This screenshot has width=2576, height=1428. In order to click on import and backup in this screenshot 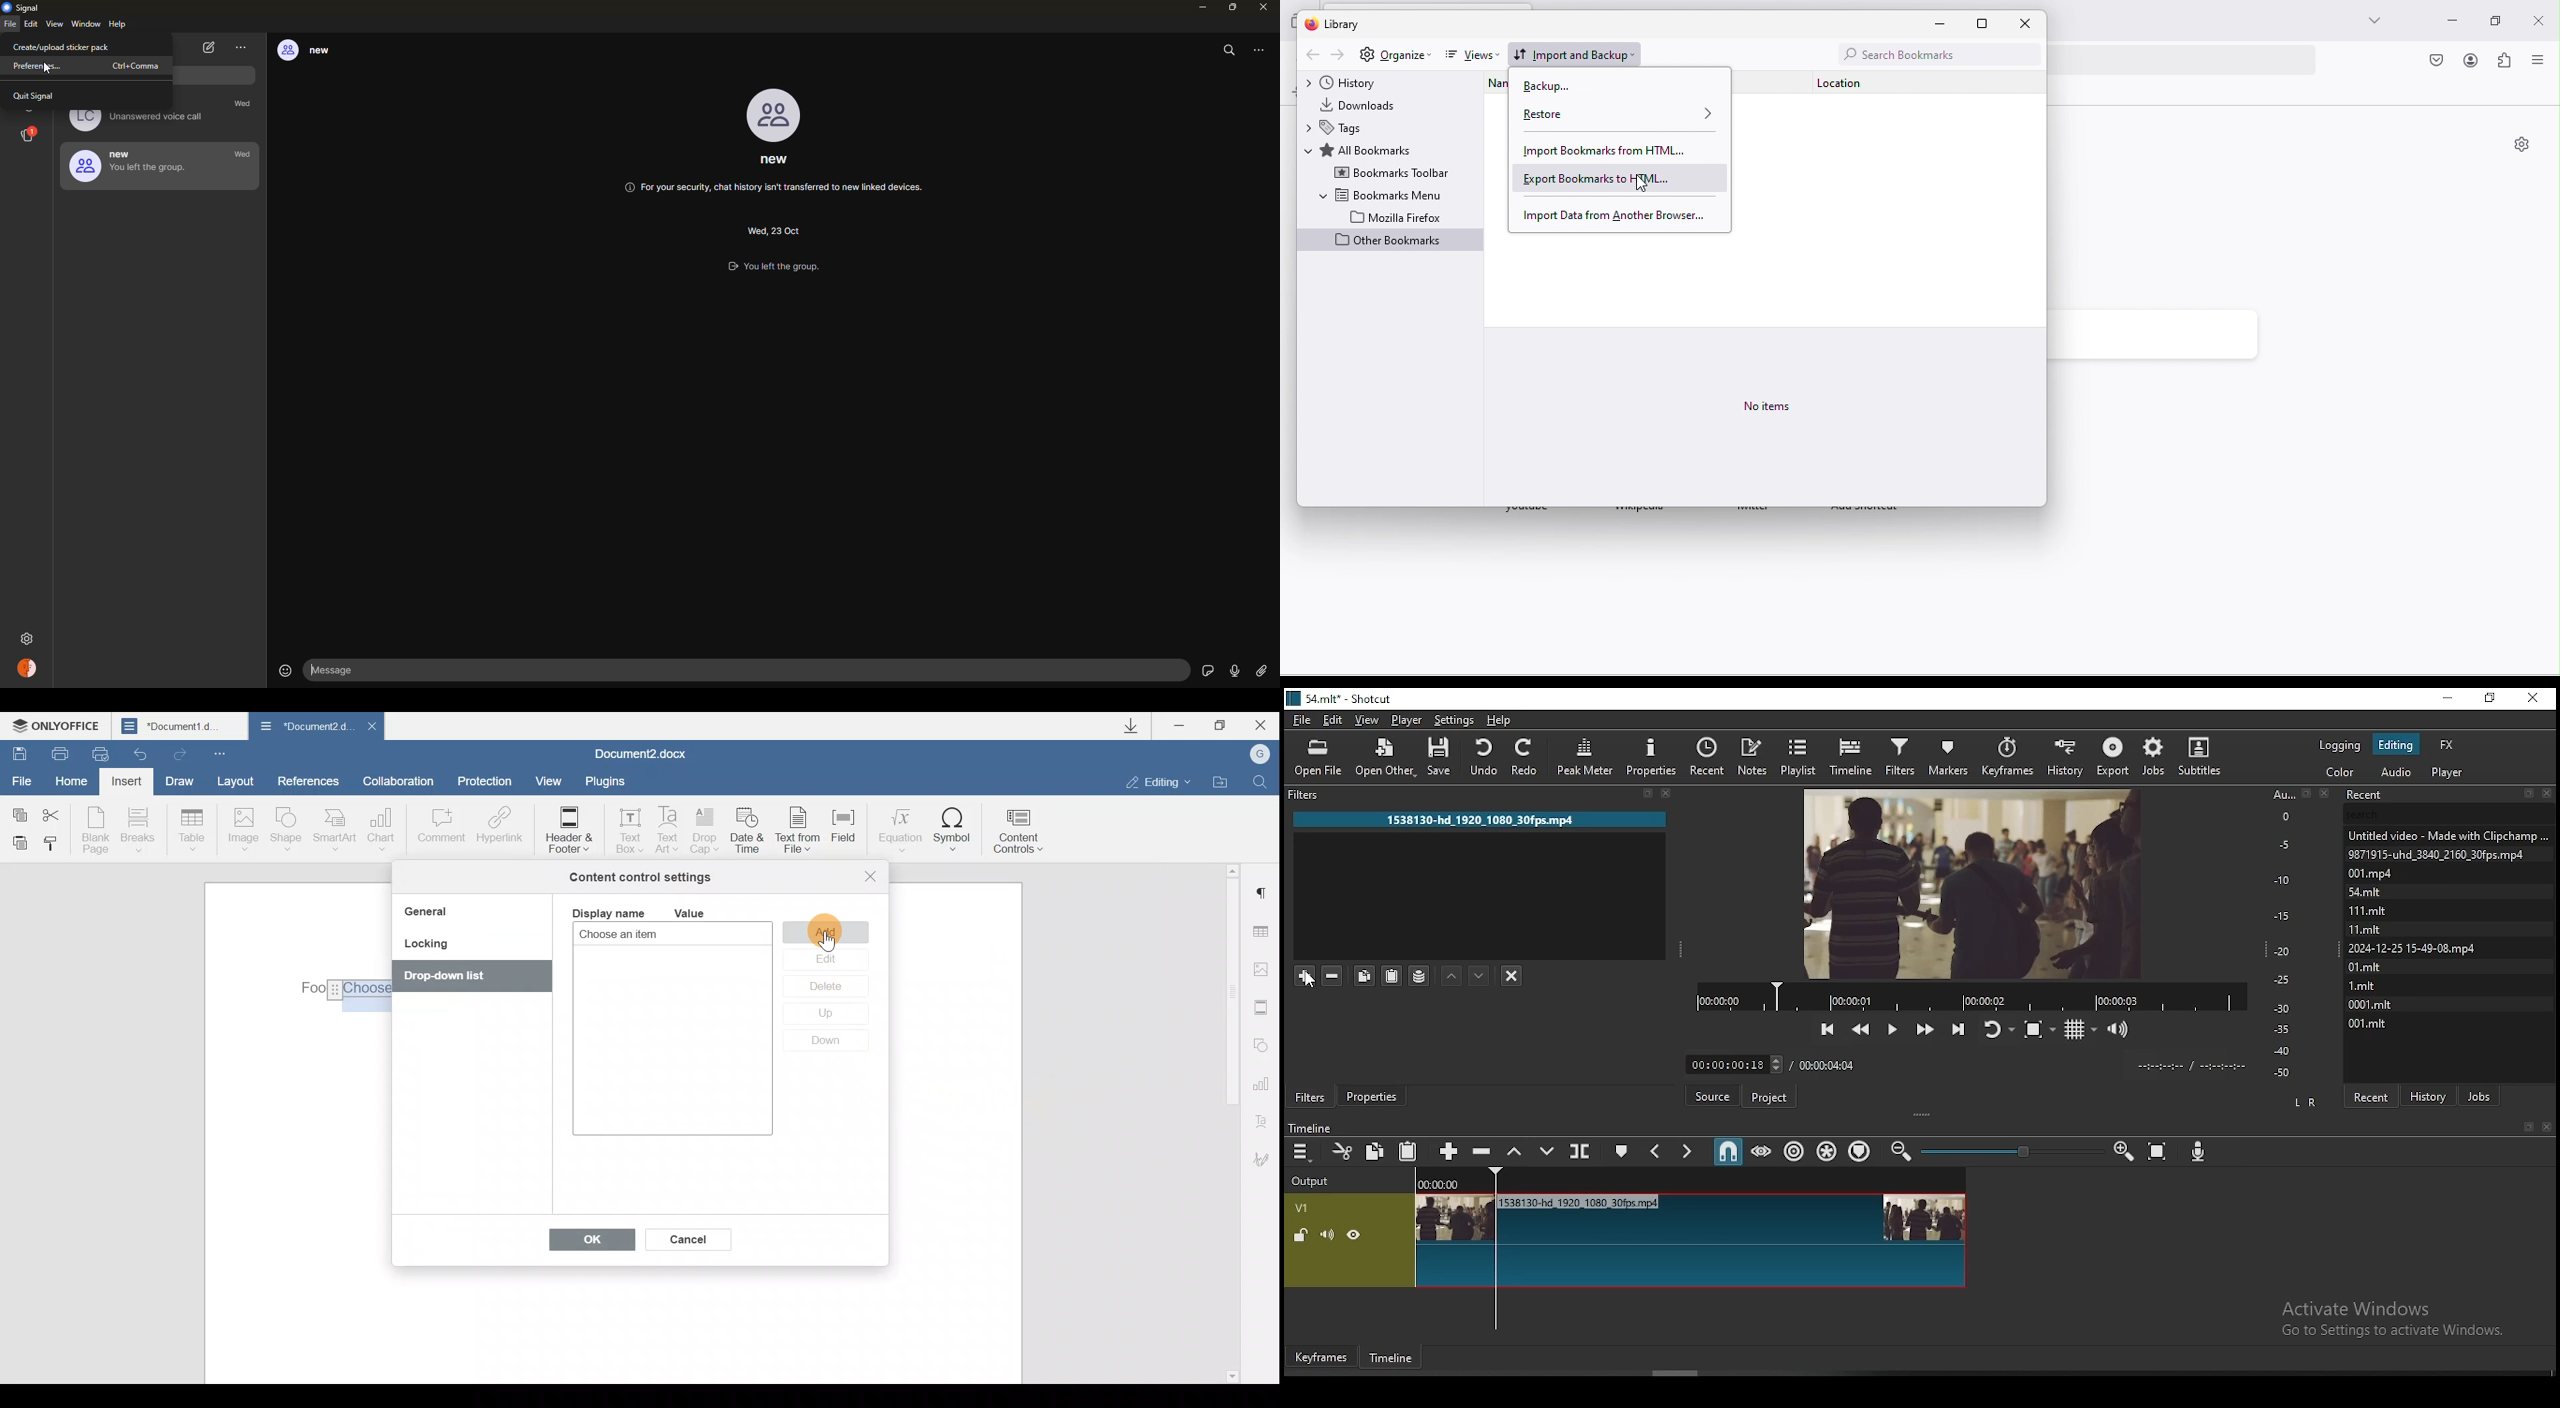, I will do `click(1578, 52)`.